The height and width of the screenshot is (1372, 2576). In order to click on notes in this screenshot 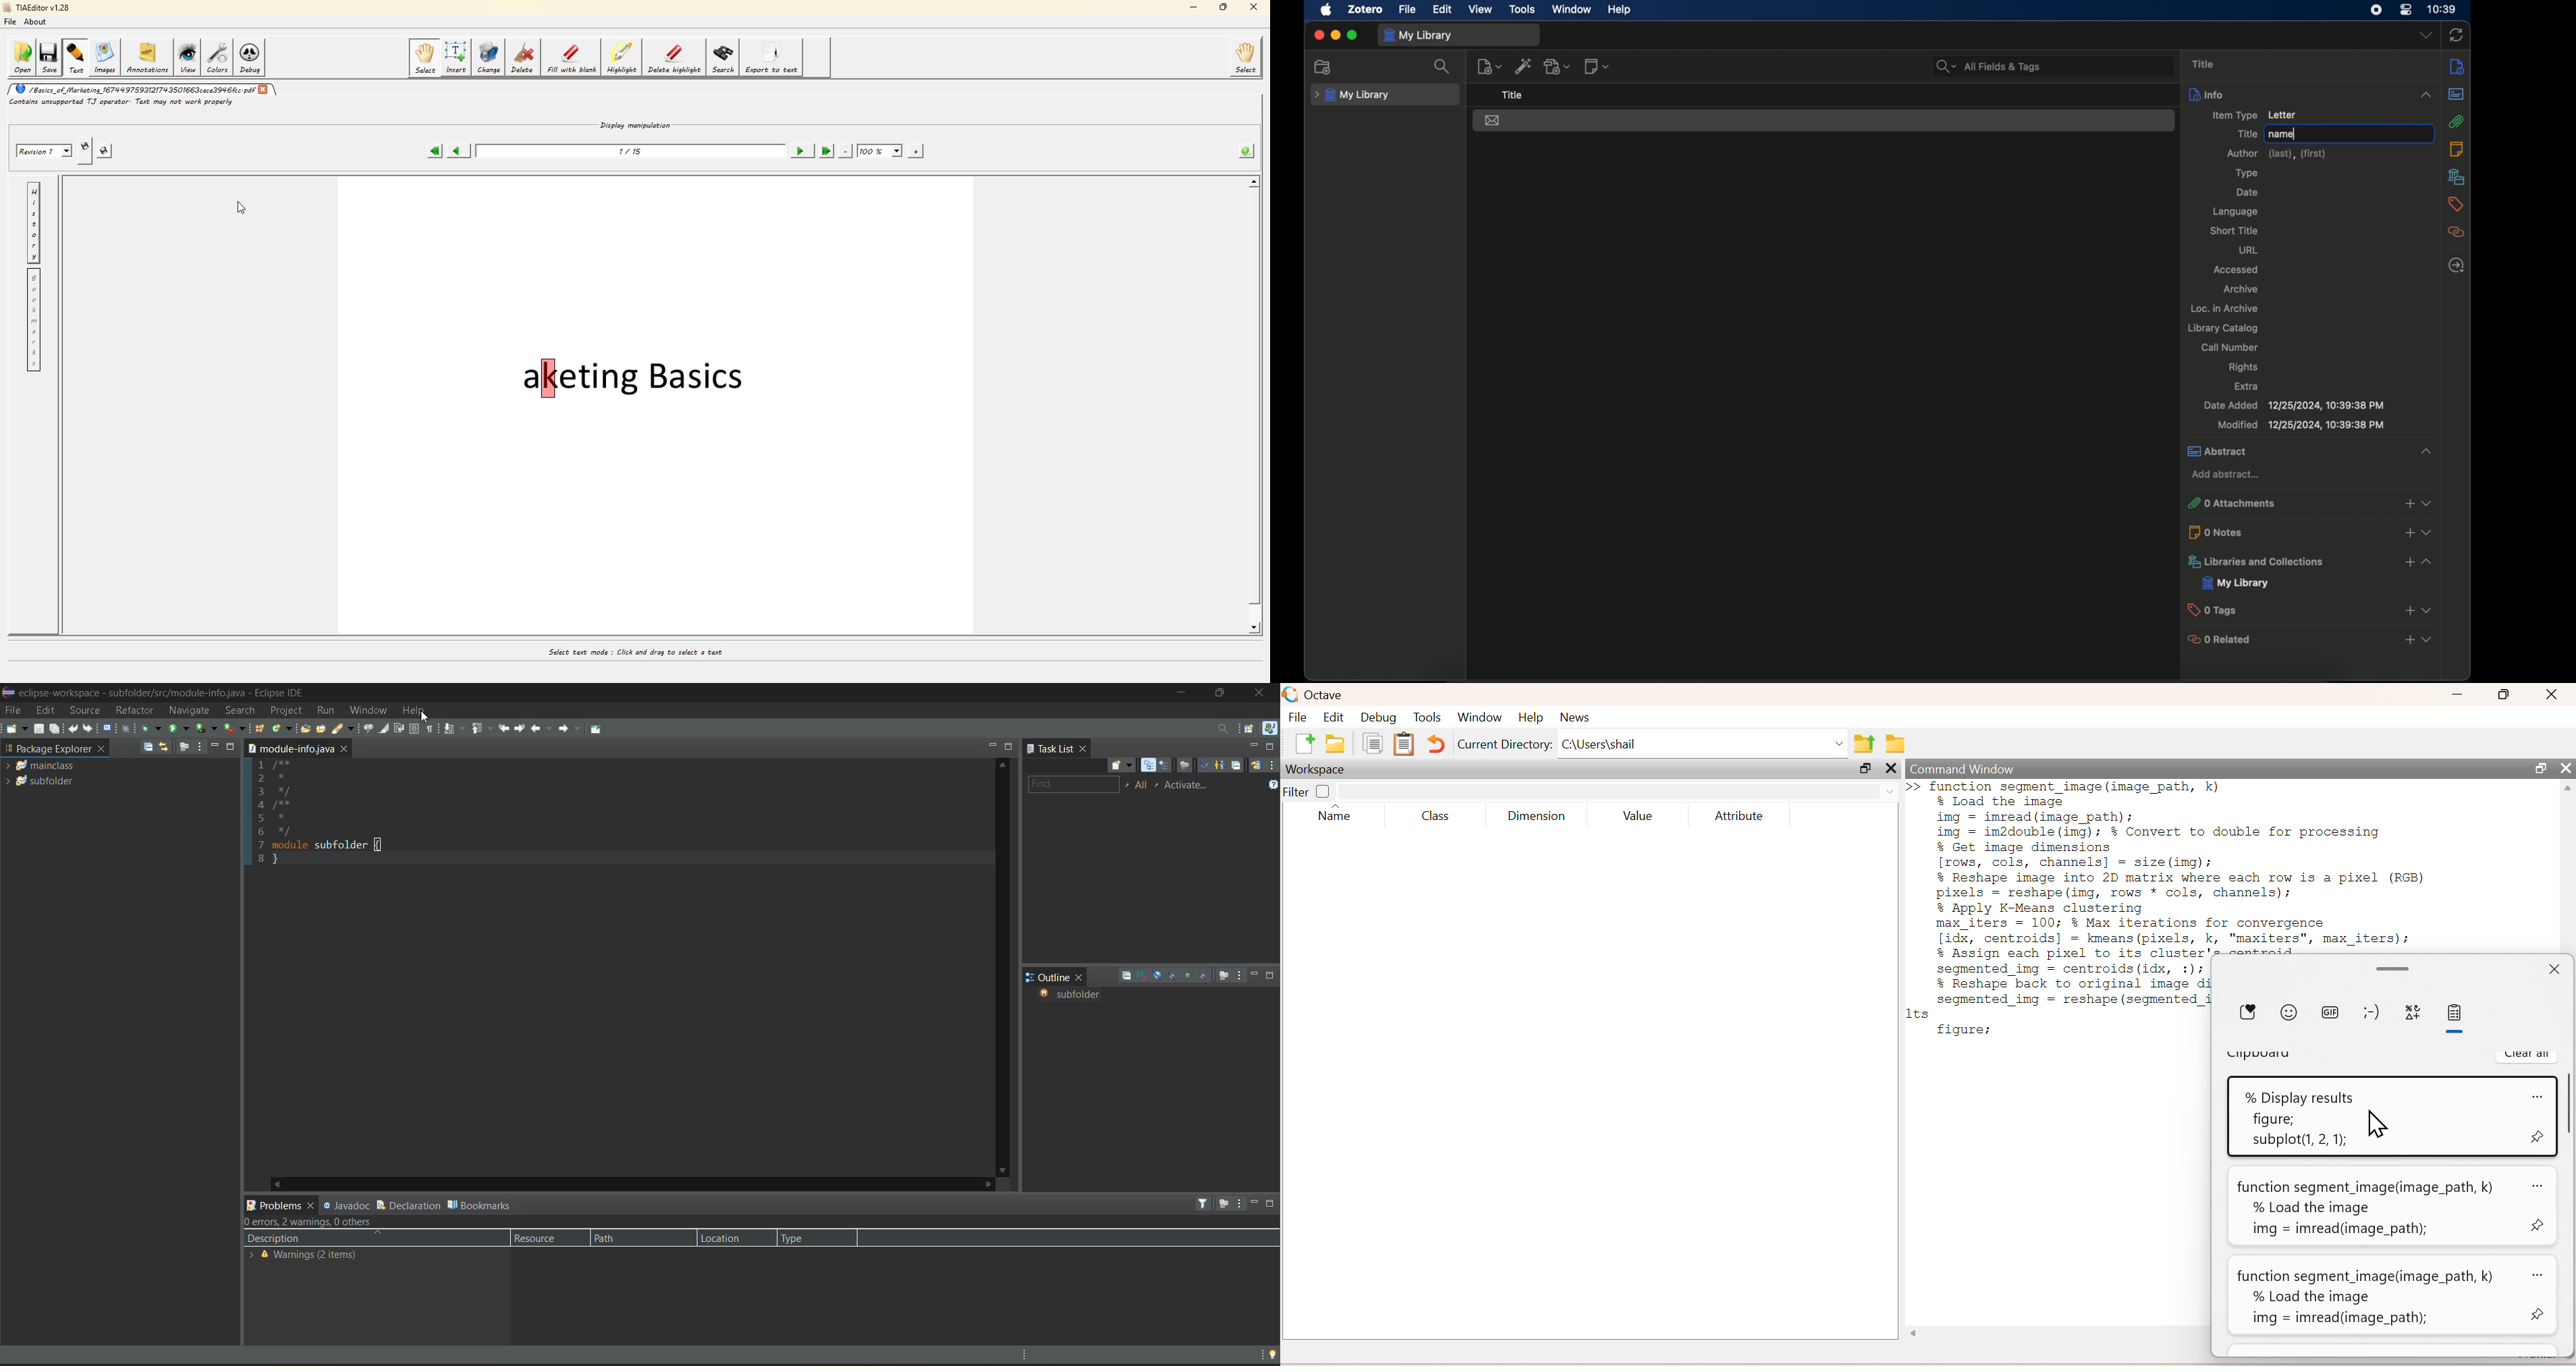, I will do `click(2456, 149)`.